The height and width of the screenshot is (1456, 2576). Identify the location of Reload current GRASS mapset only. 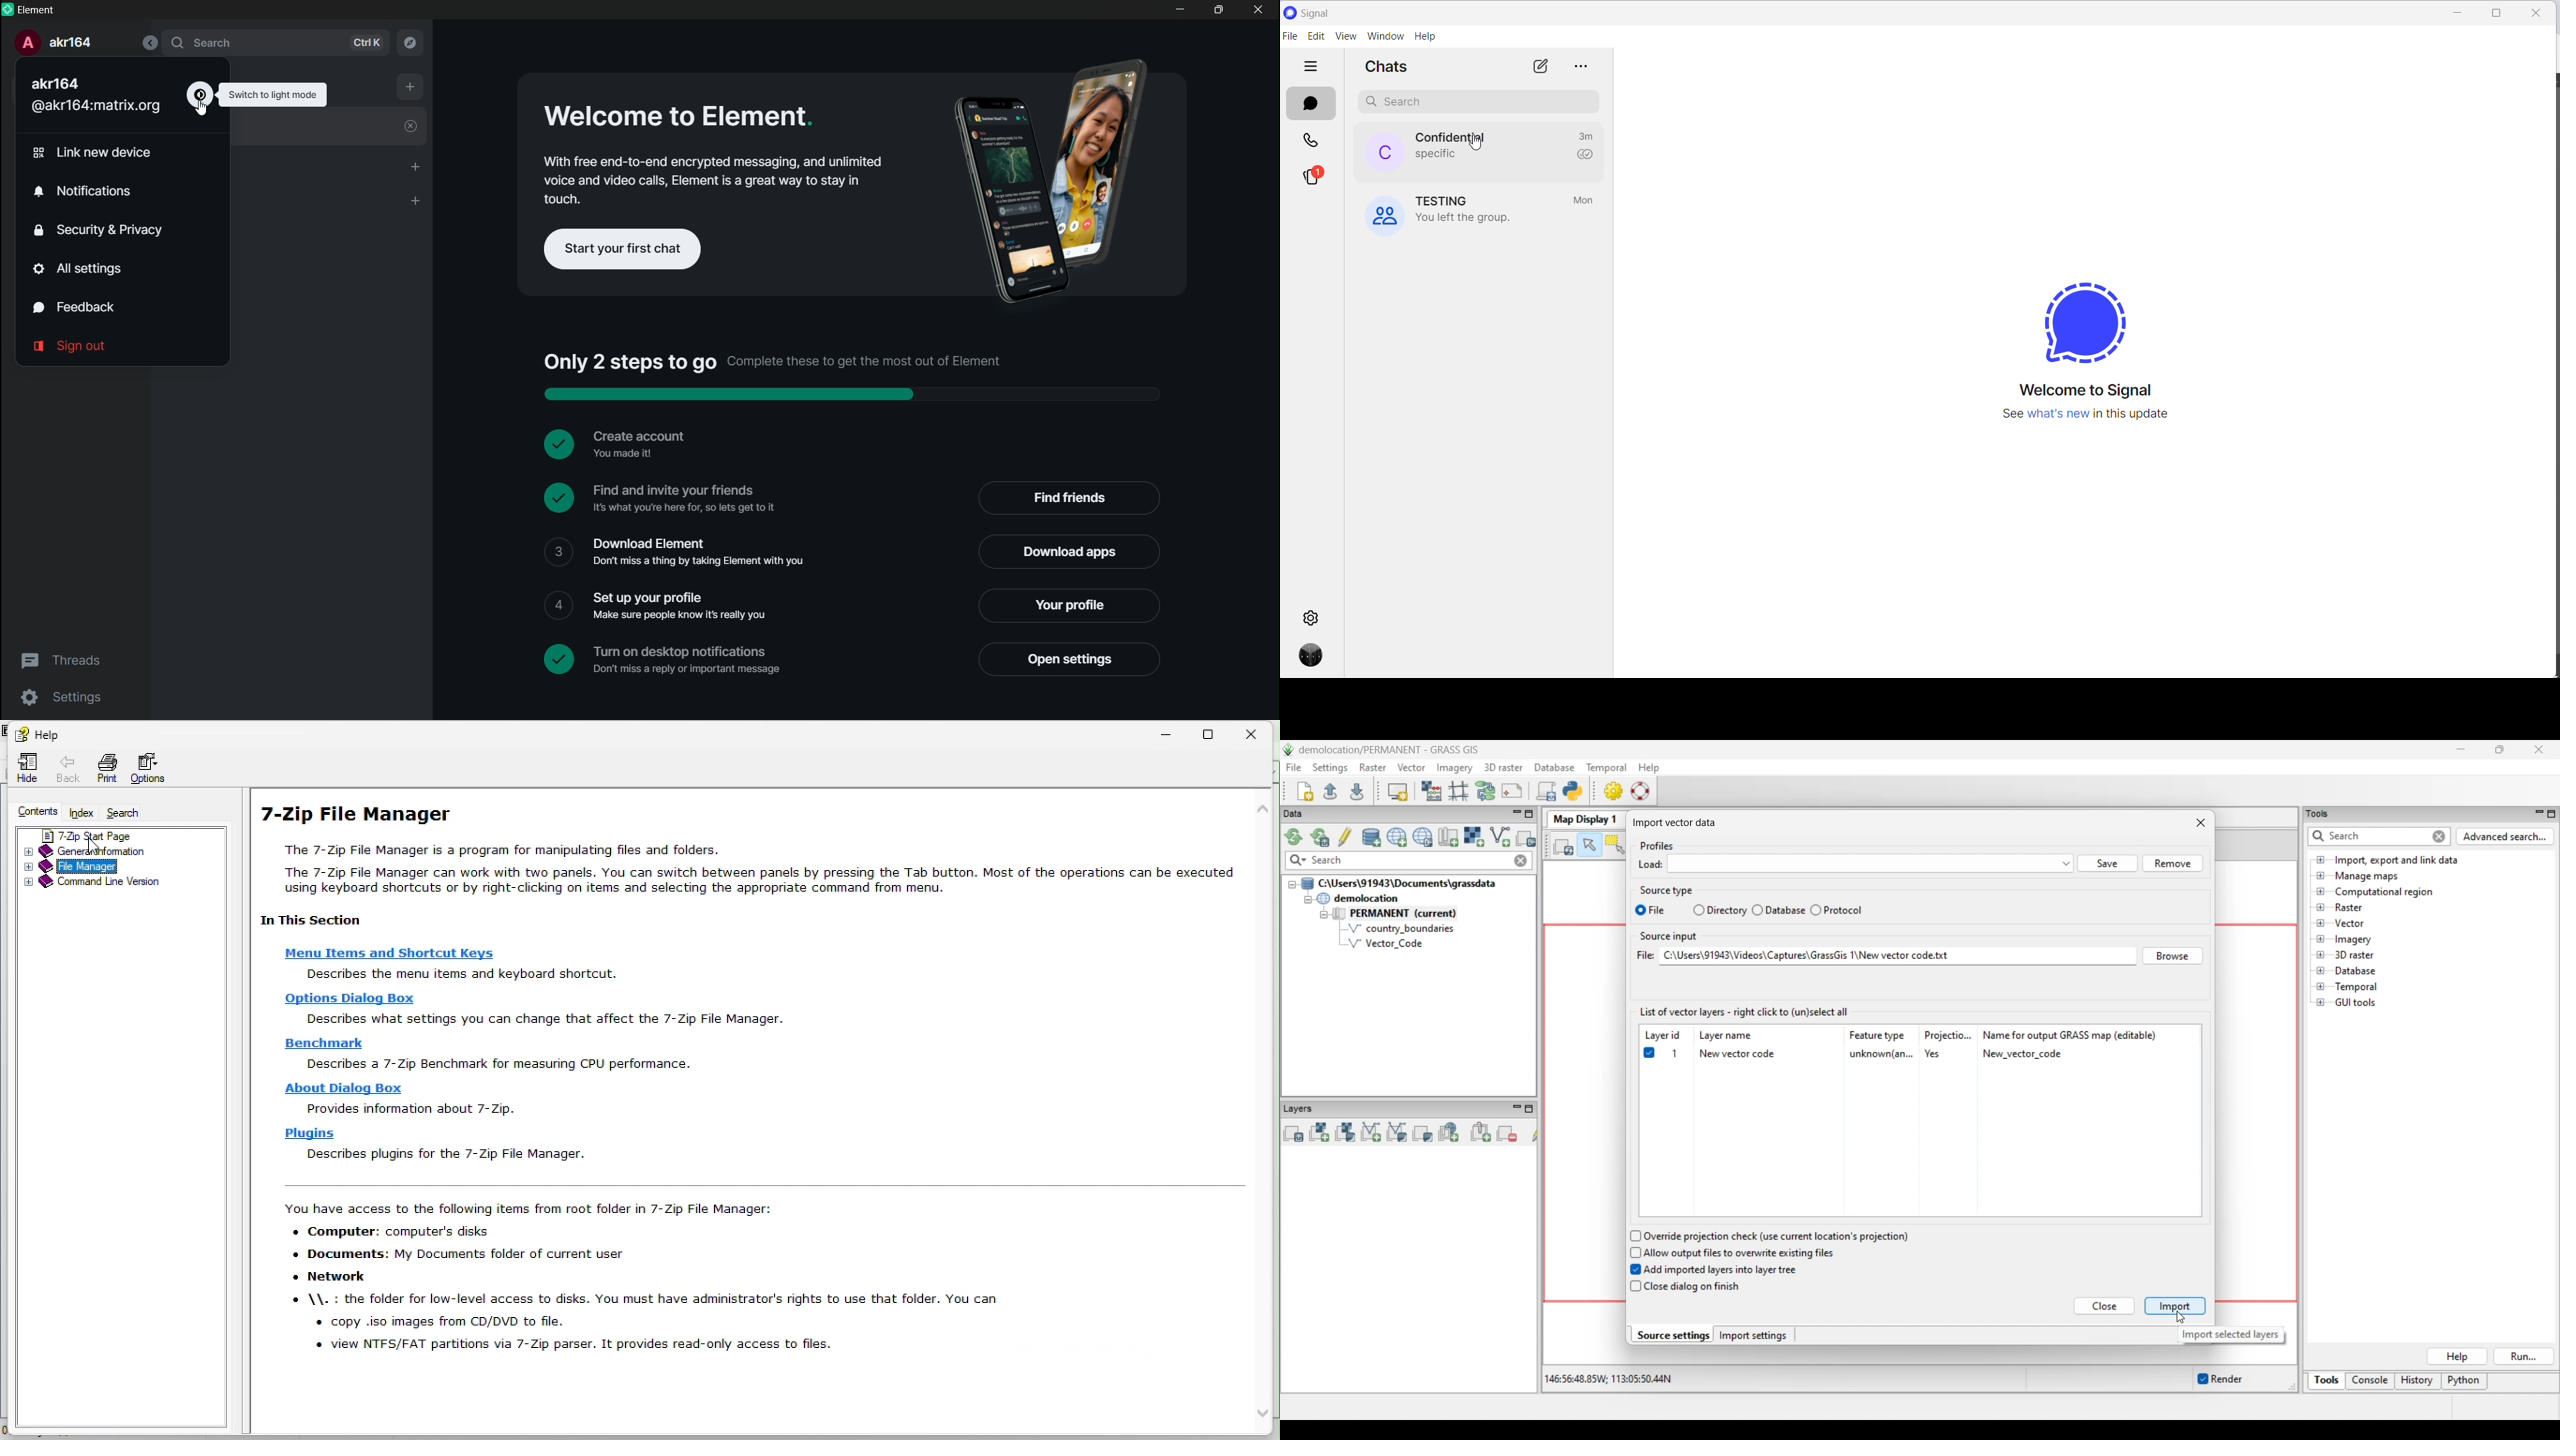
(1320, 837).